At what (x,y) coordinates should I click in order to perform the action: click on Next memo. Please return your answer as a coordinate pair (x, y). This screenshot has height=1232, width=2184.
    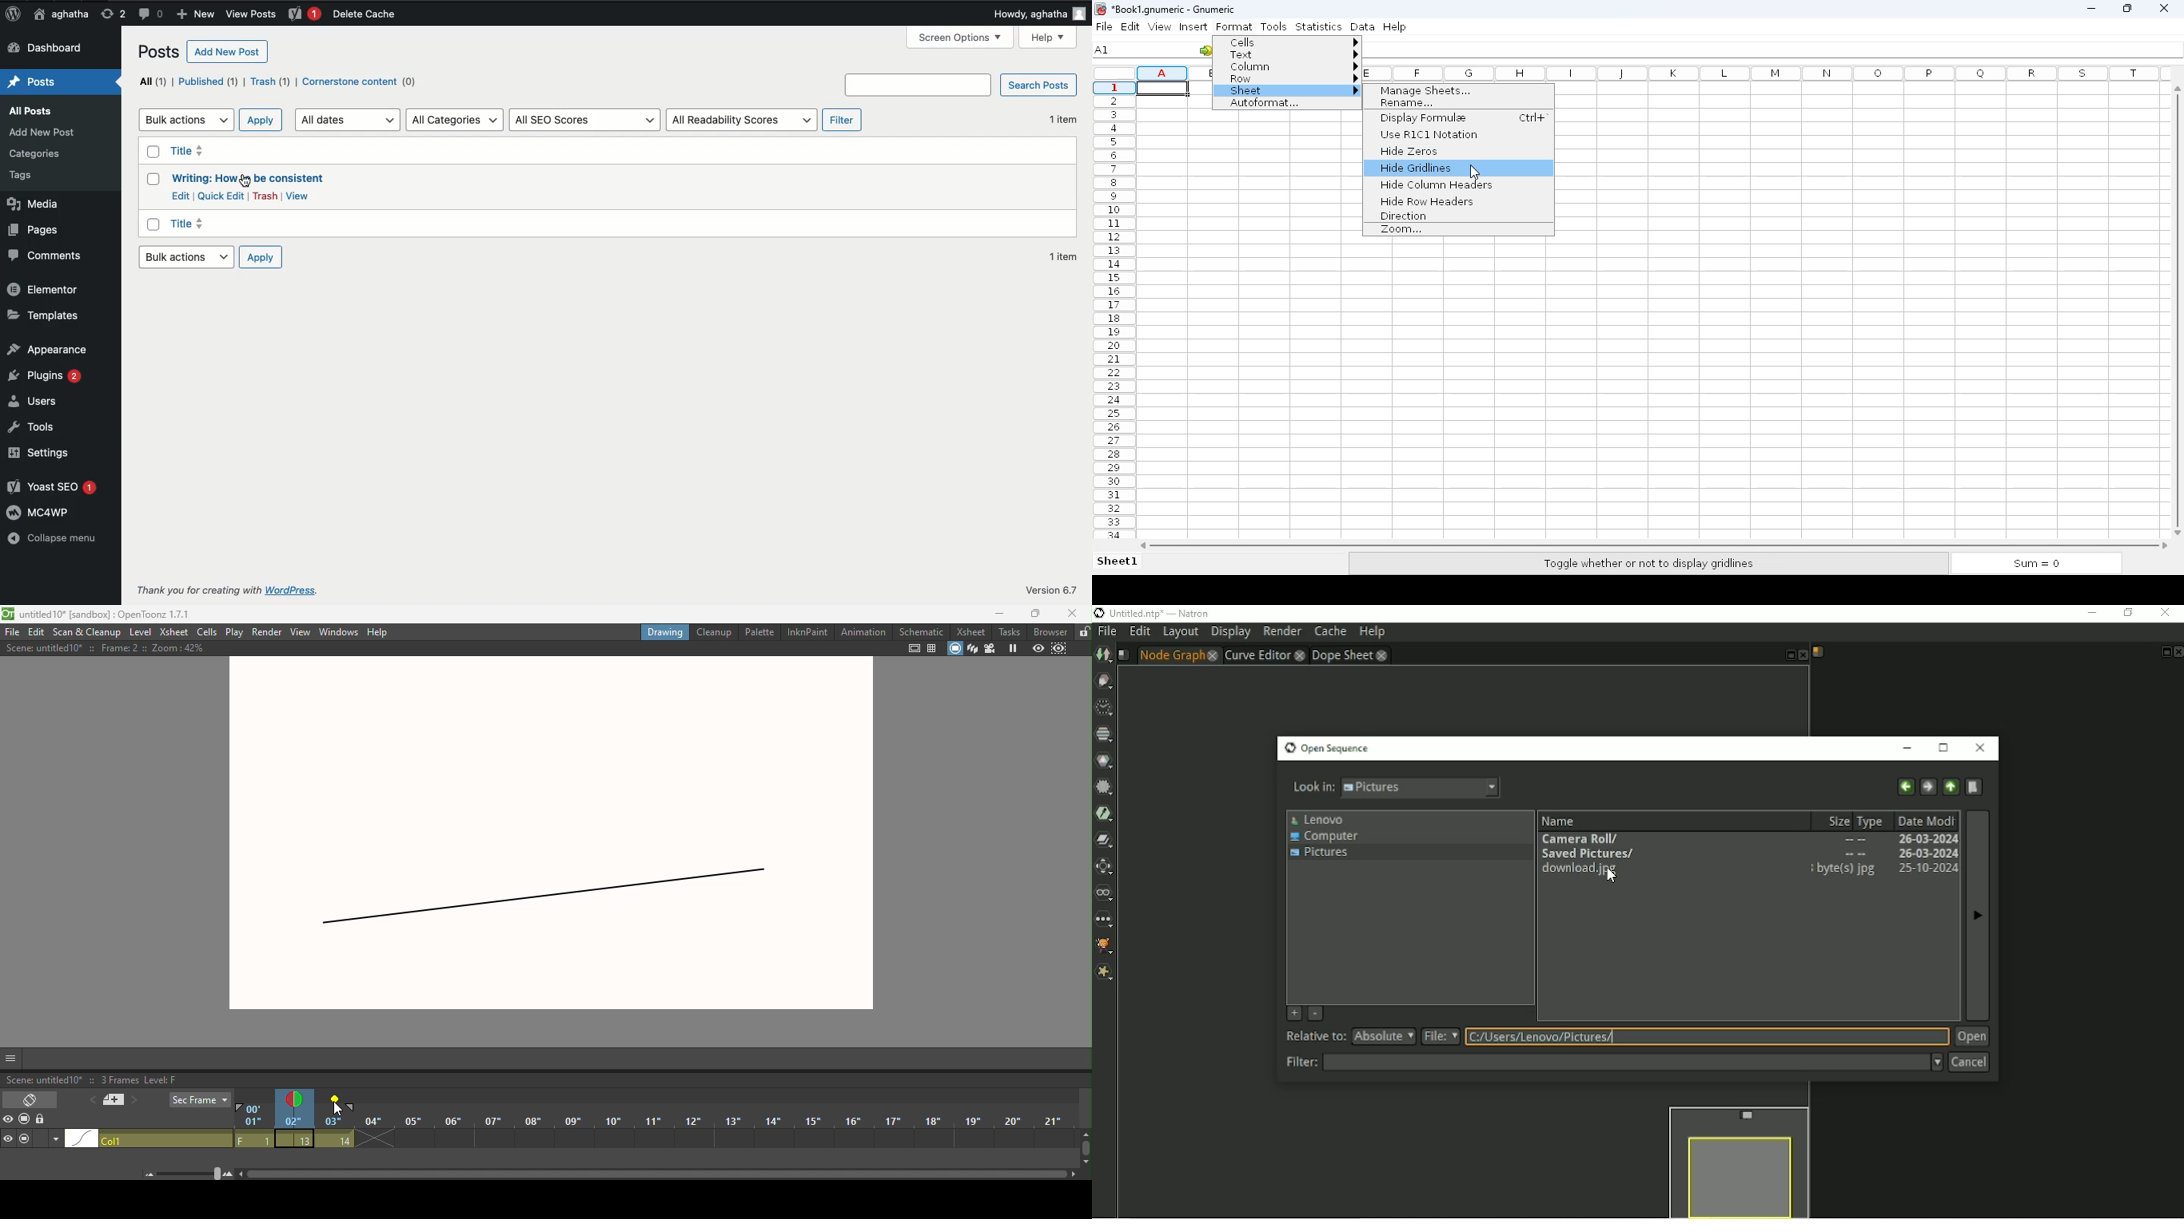
    Looking at the image, I should click on (134, 1103).